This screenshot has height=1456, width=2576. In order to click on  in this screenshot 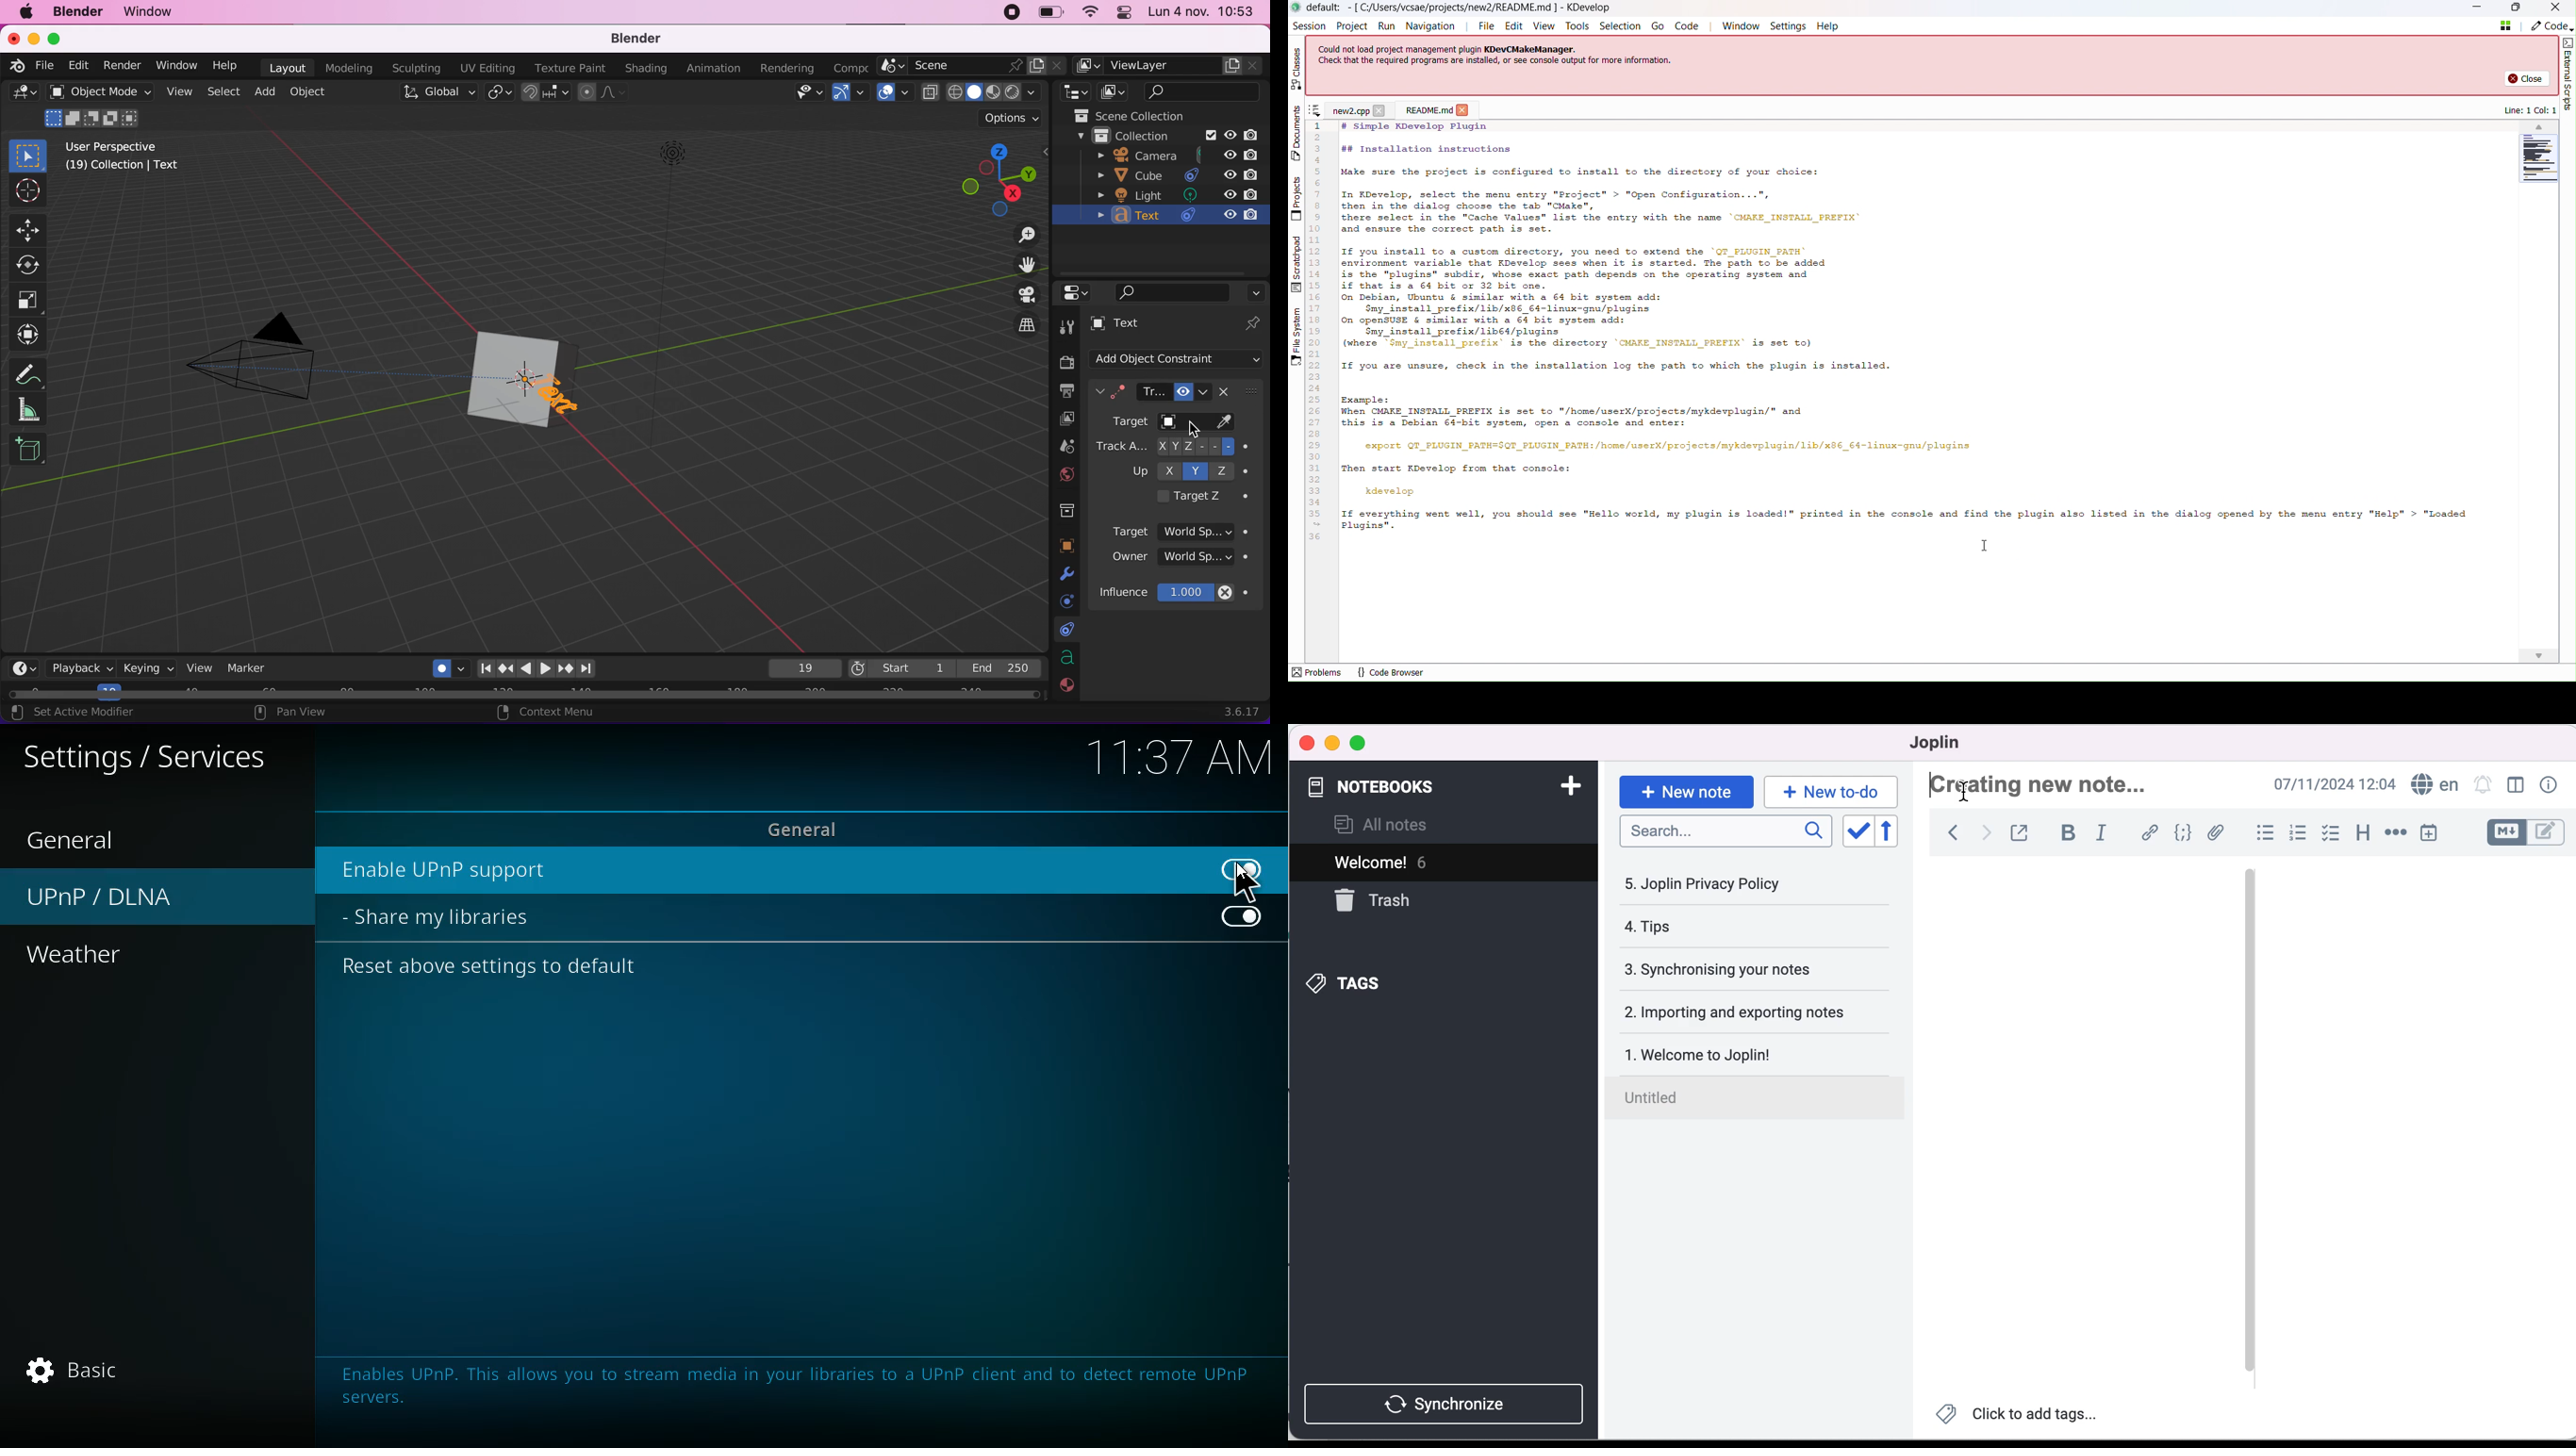, I will do `click(1243, 918)`.